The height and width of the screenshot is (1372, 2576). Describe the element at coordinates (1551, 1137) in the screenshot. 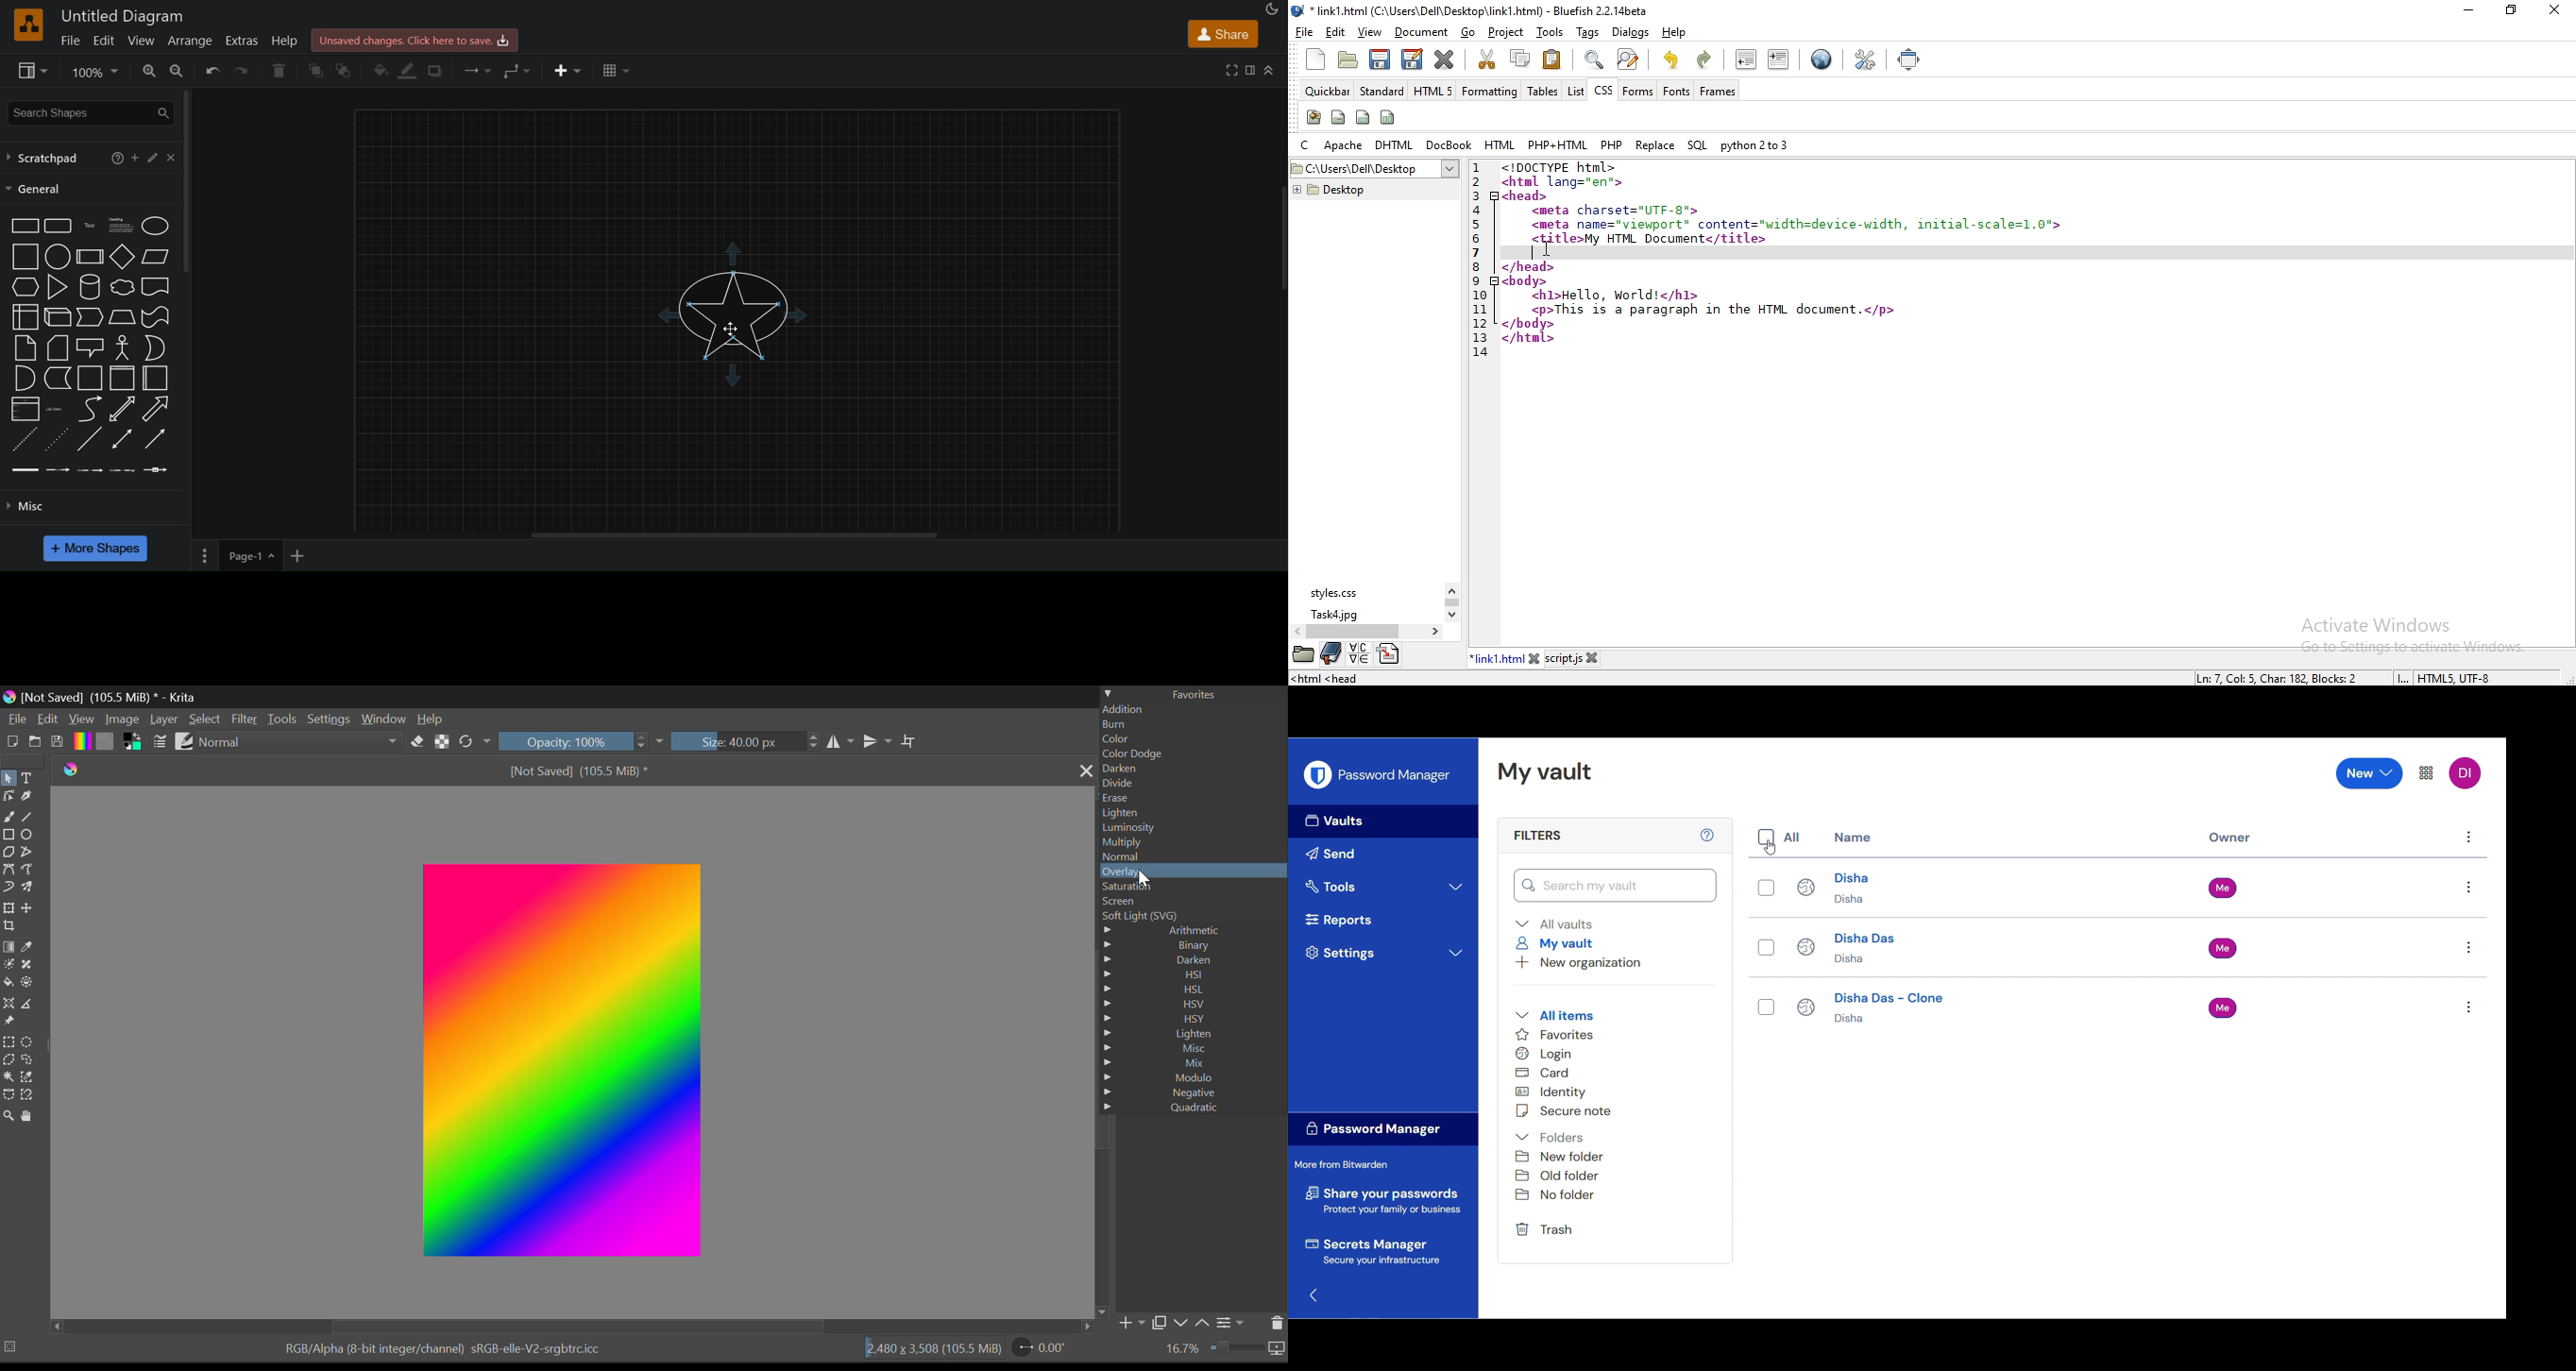

I see `Collapse folders` at that location.